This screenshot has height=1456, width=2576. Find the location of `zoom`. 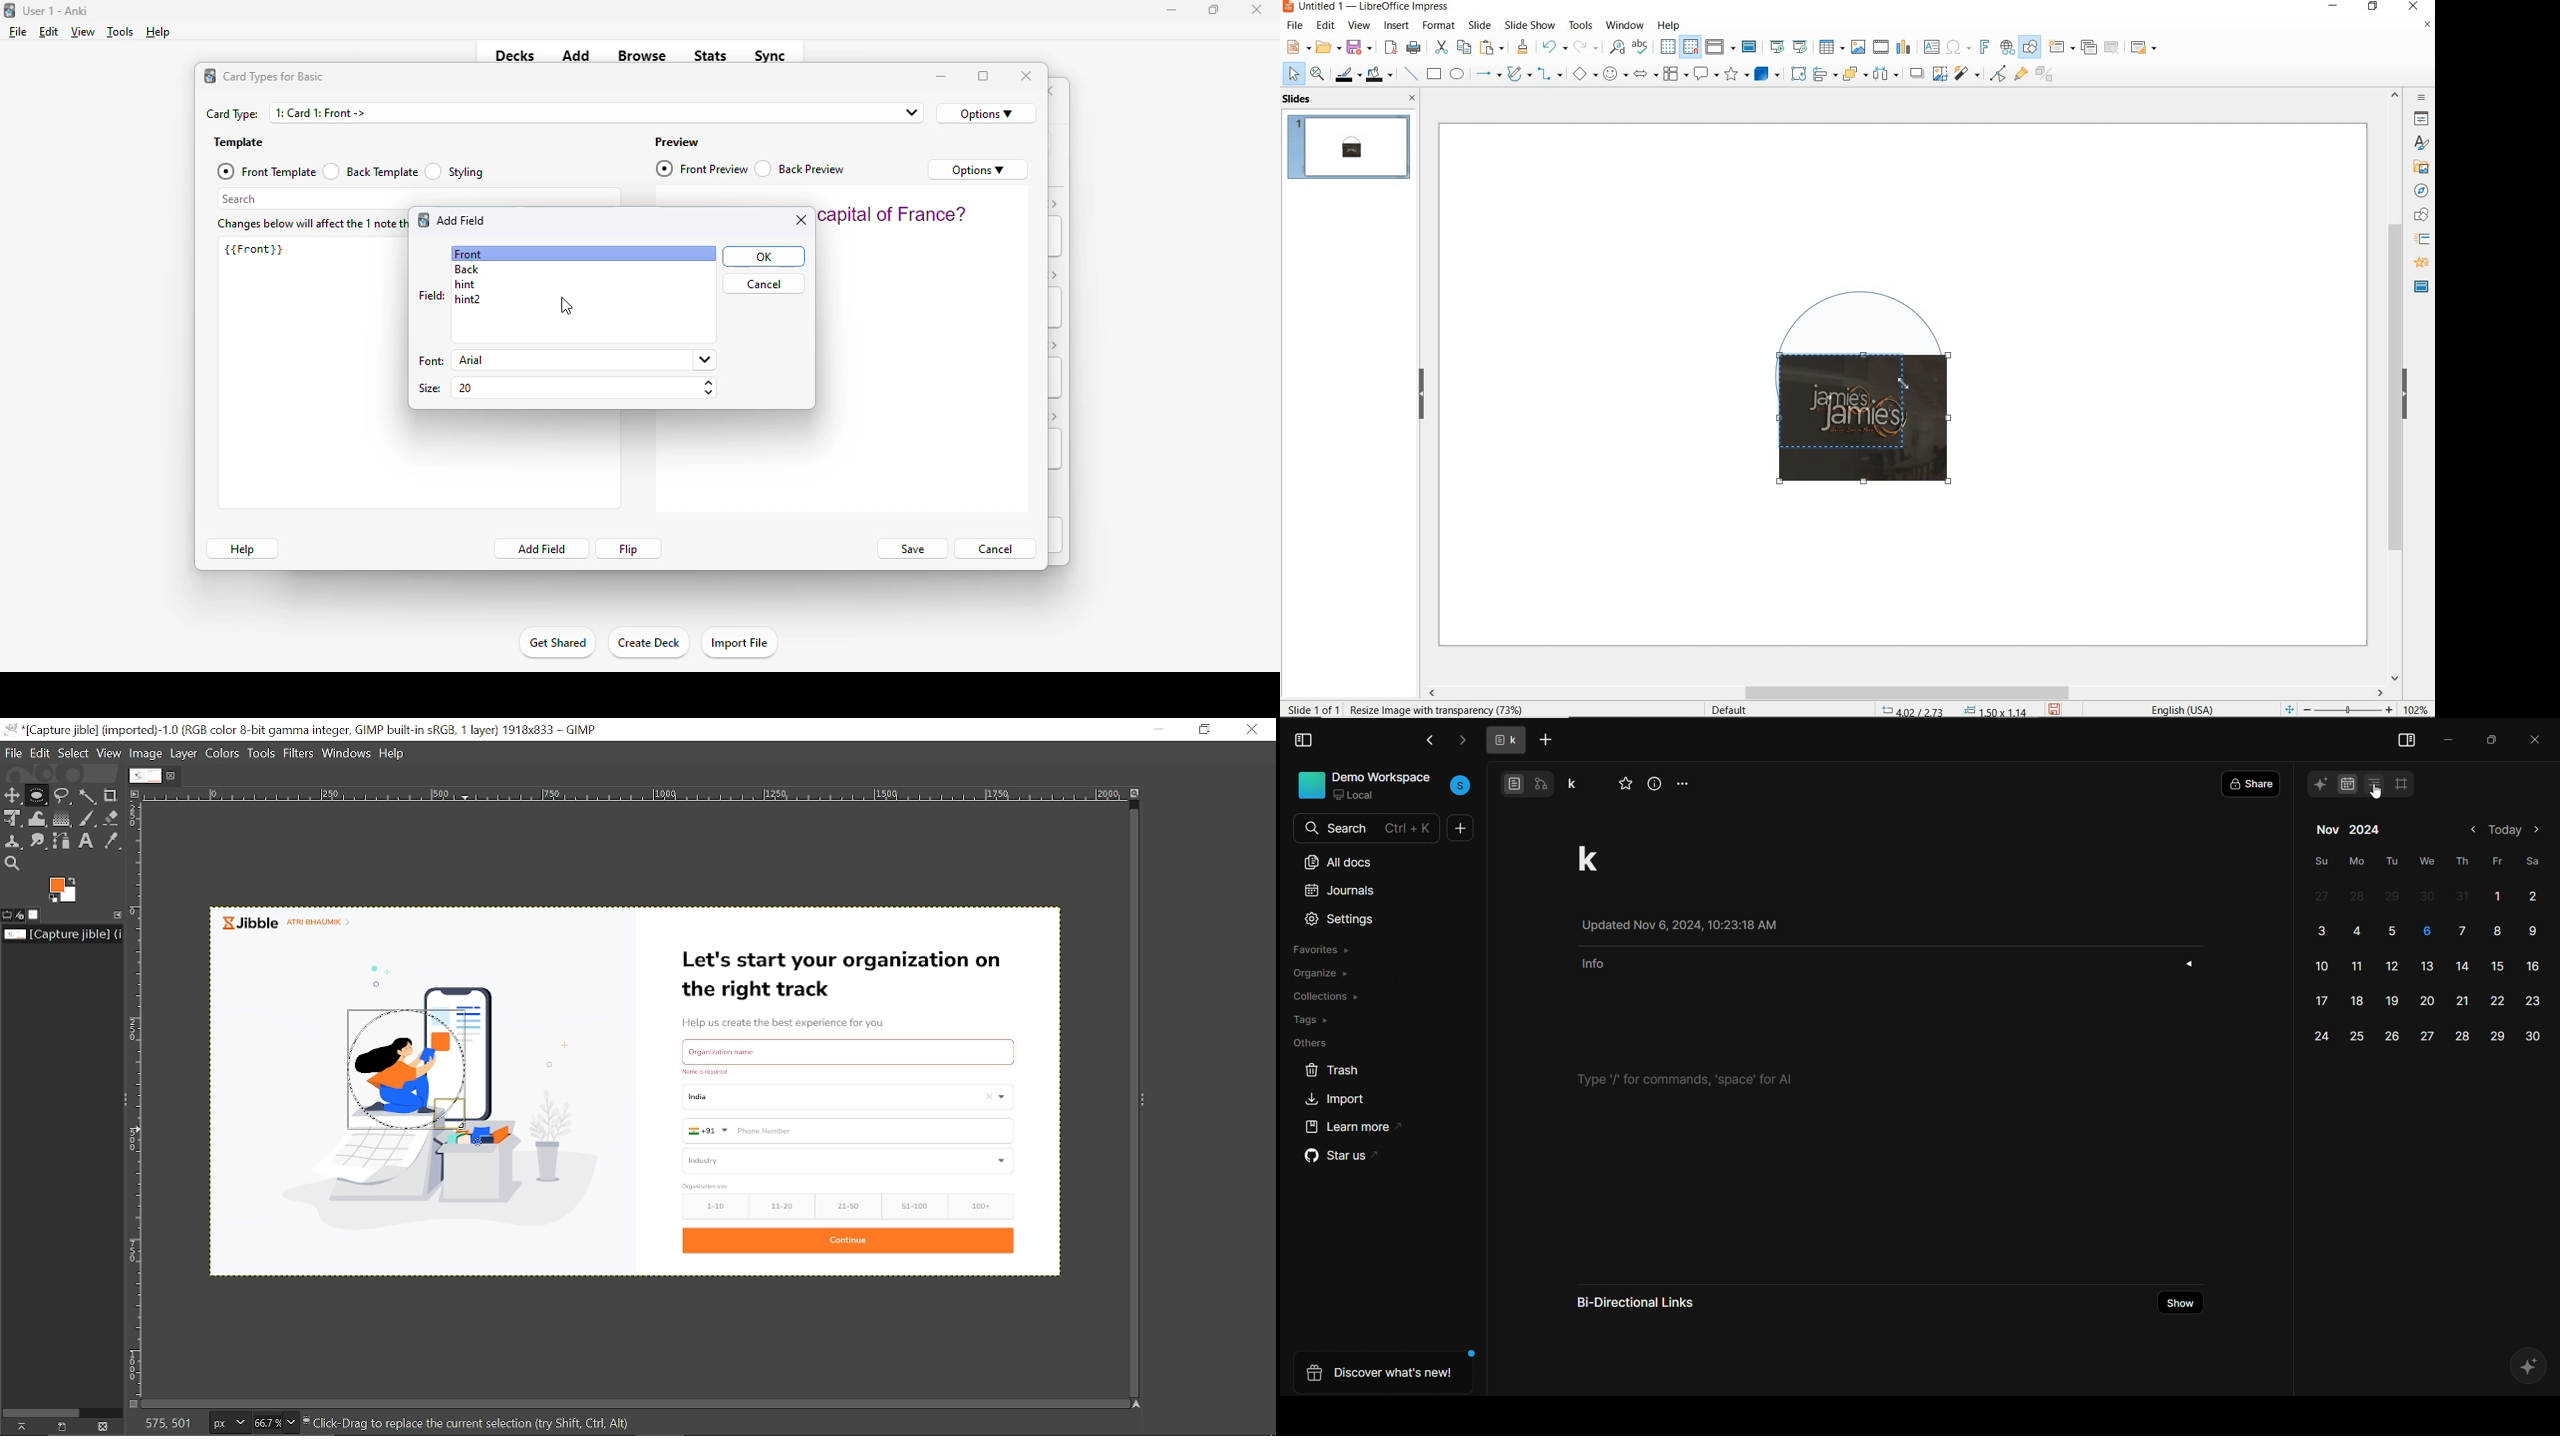

zoom is located at coordinates (2352, 710).